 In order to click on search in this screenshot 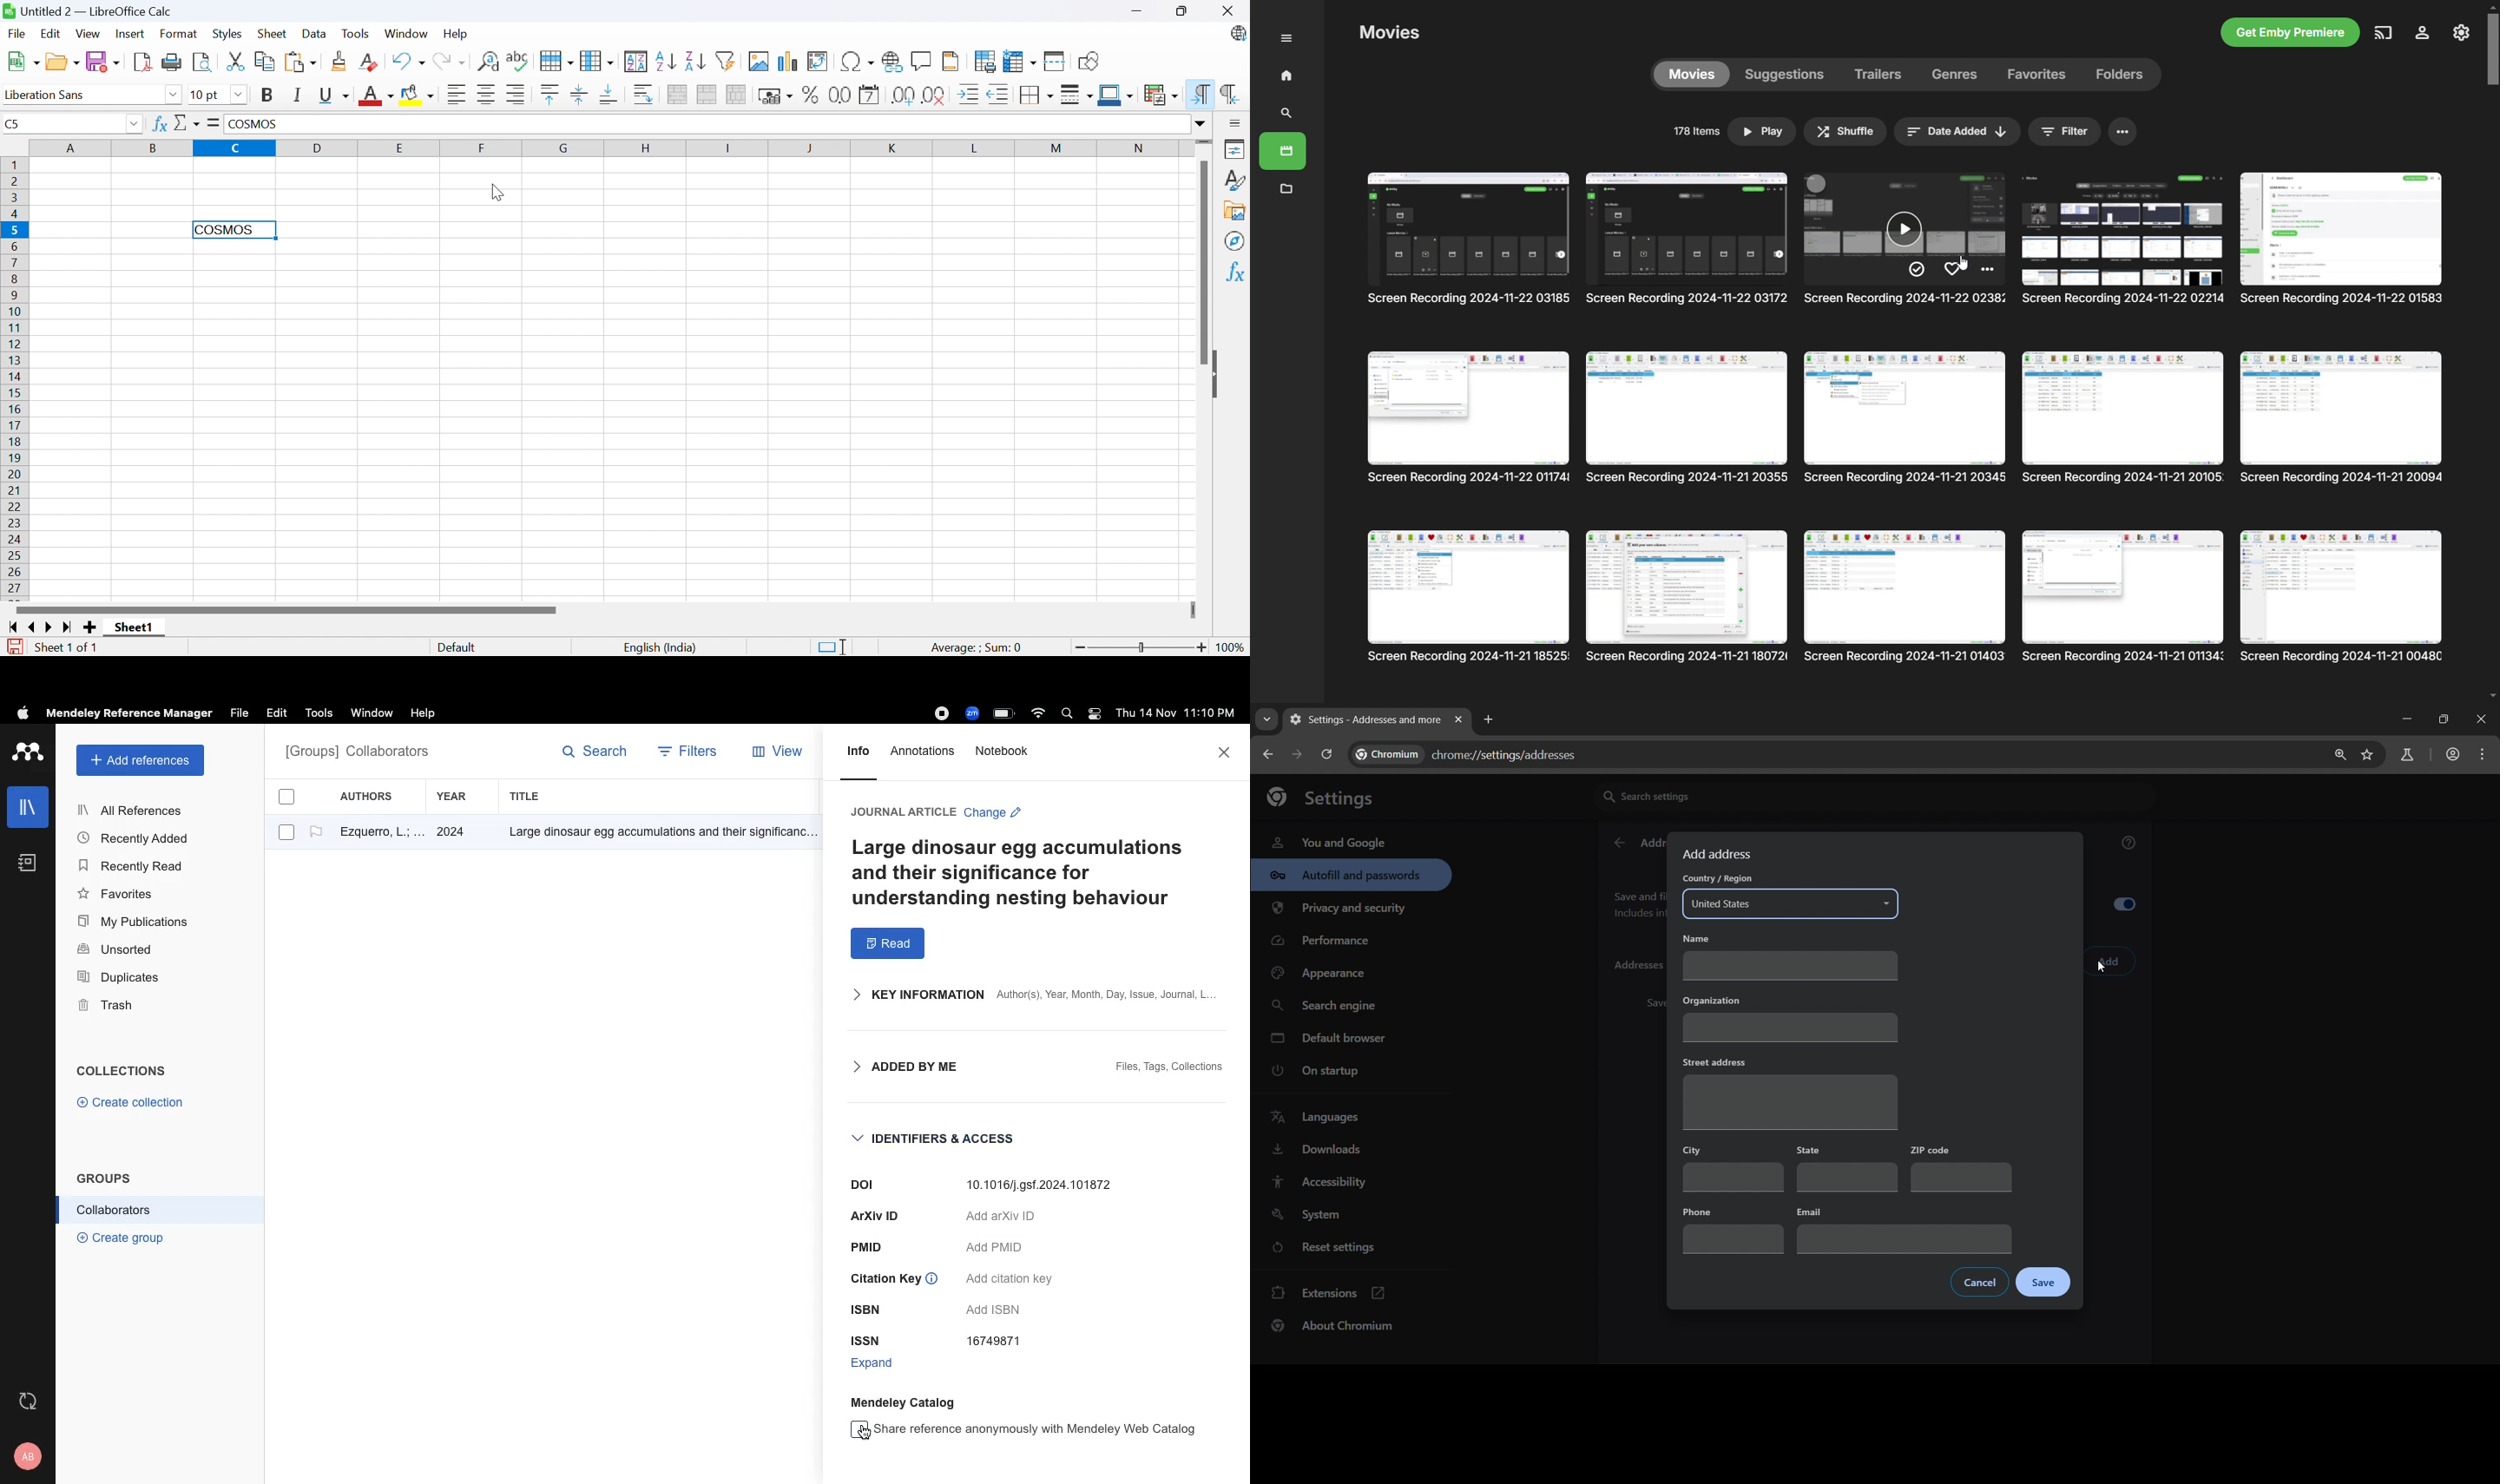, I will do `click(595, 755)`.